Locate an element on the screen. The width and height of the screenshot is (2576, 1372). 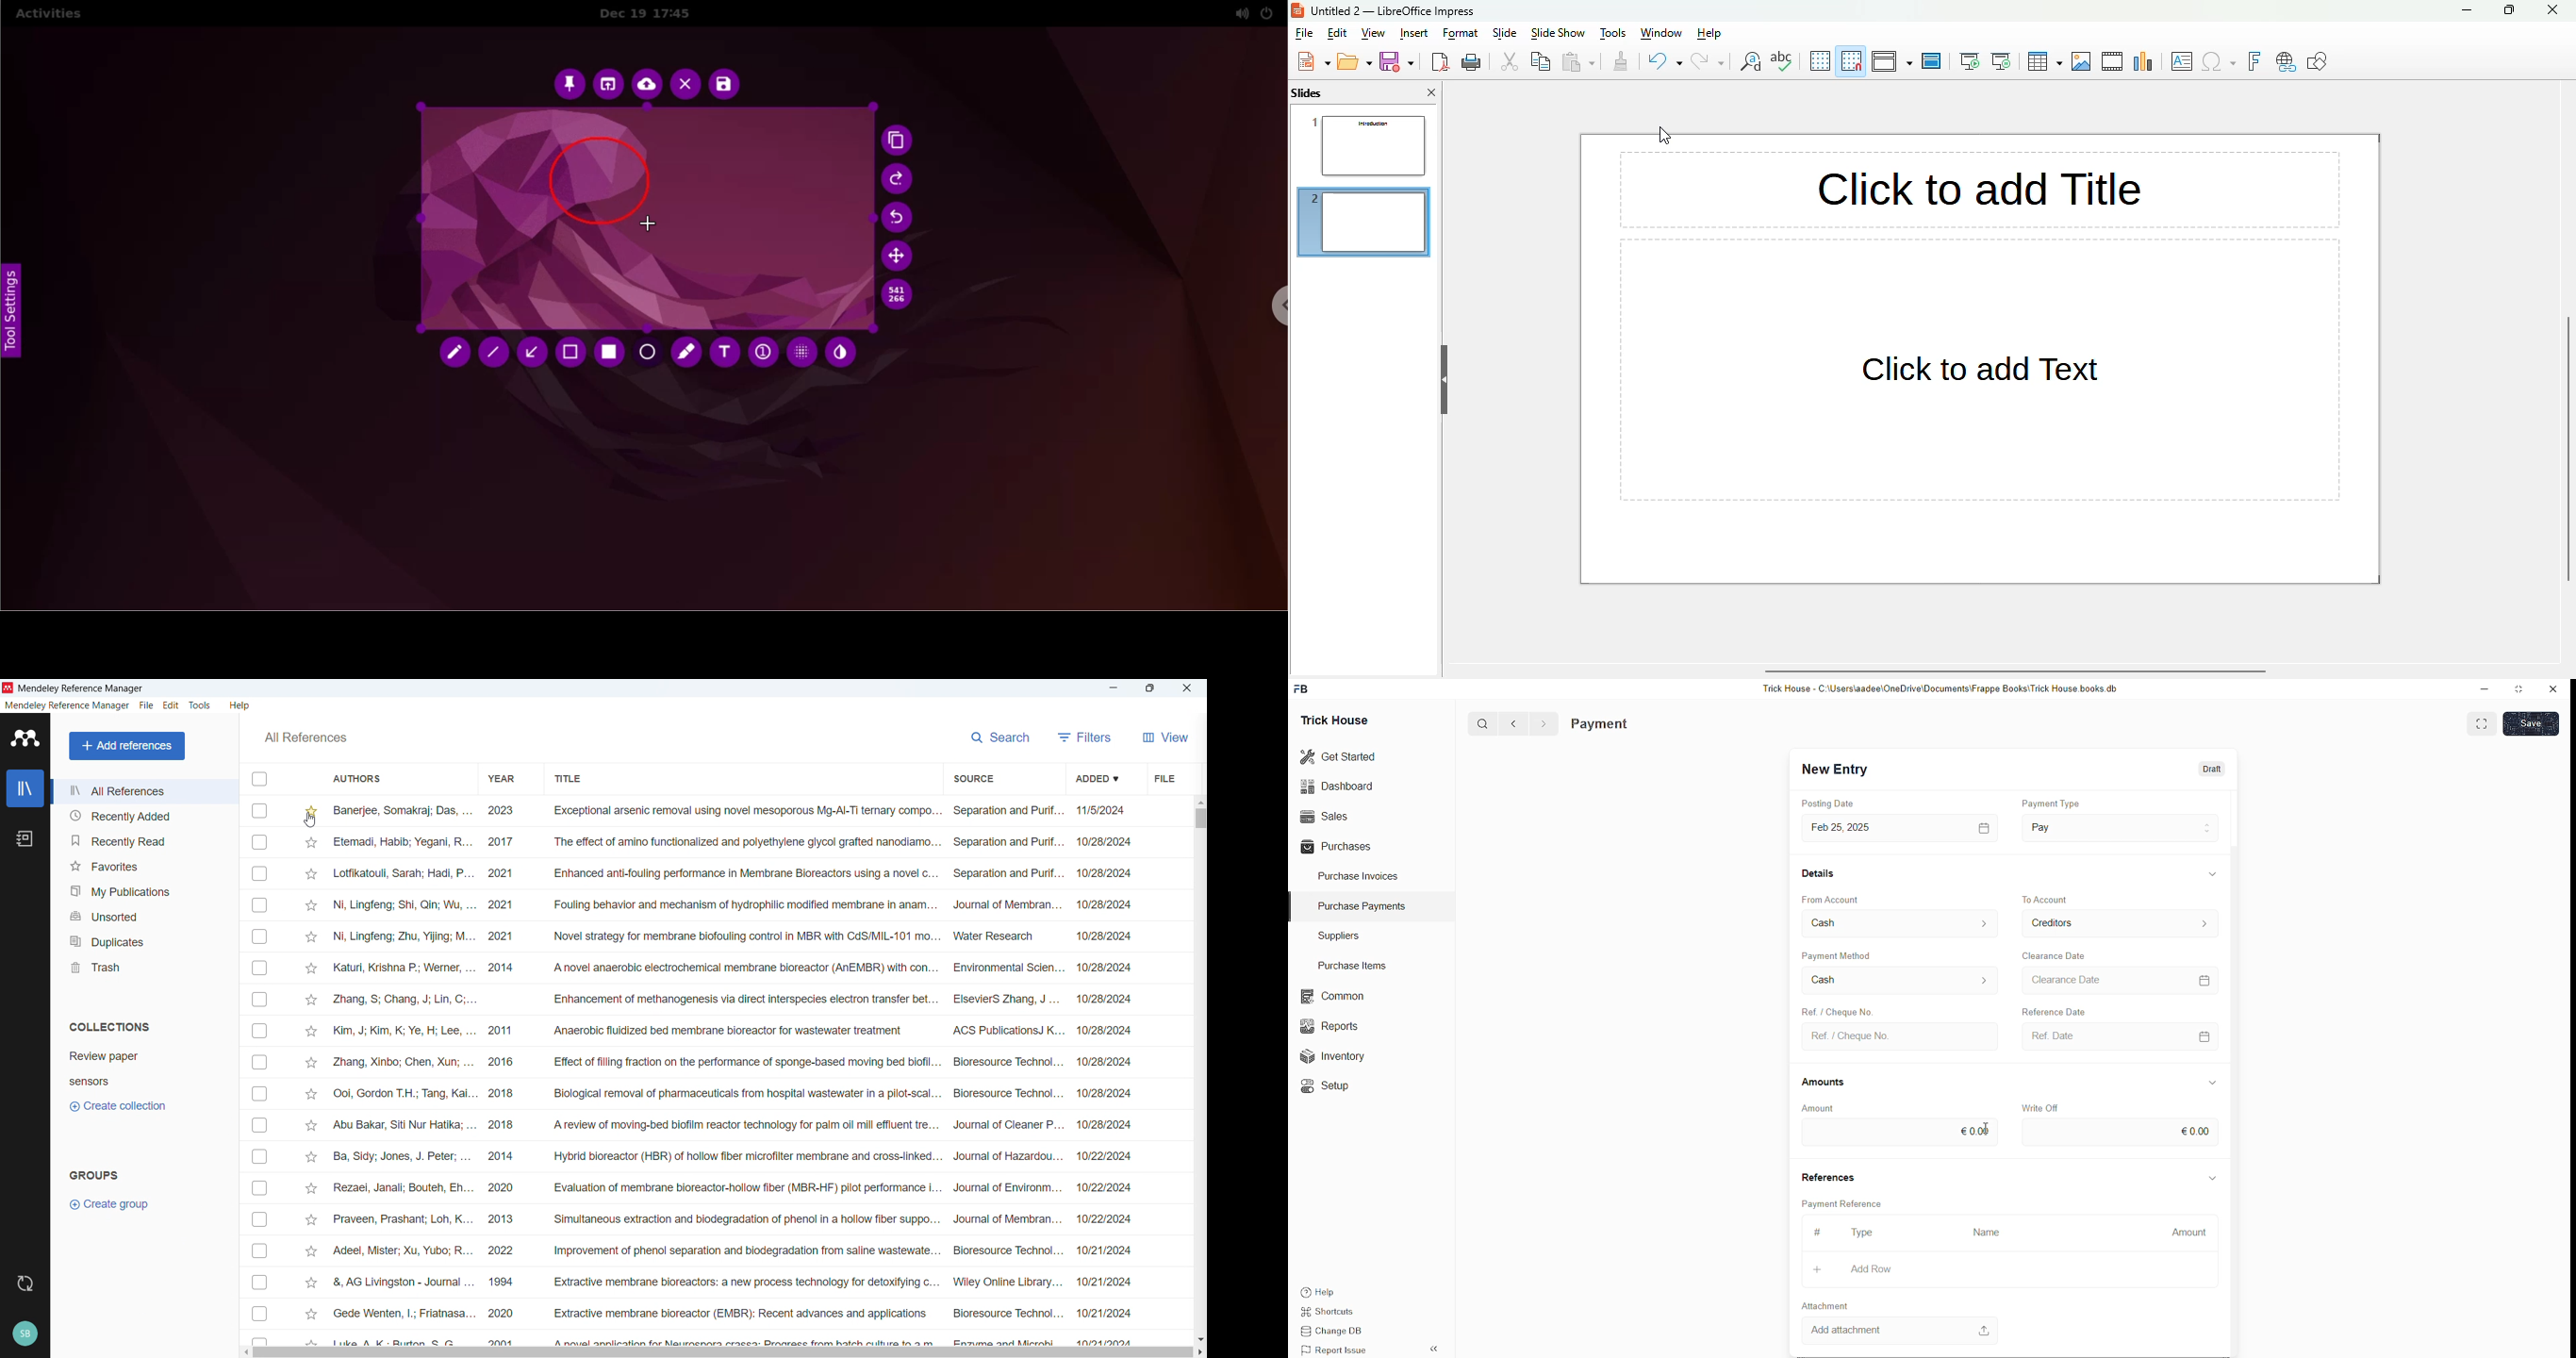
Purchase Items is located at coordinates (1356, 963).